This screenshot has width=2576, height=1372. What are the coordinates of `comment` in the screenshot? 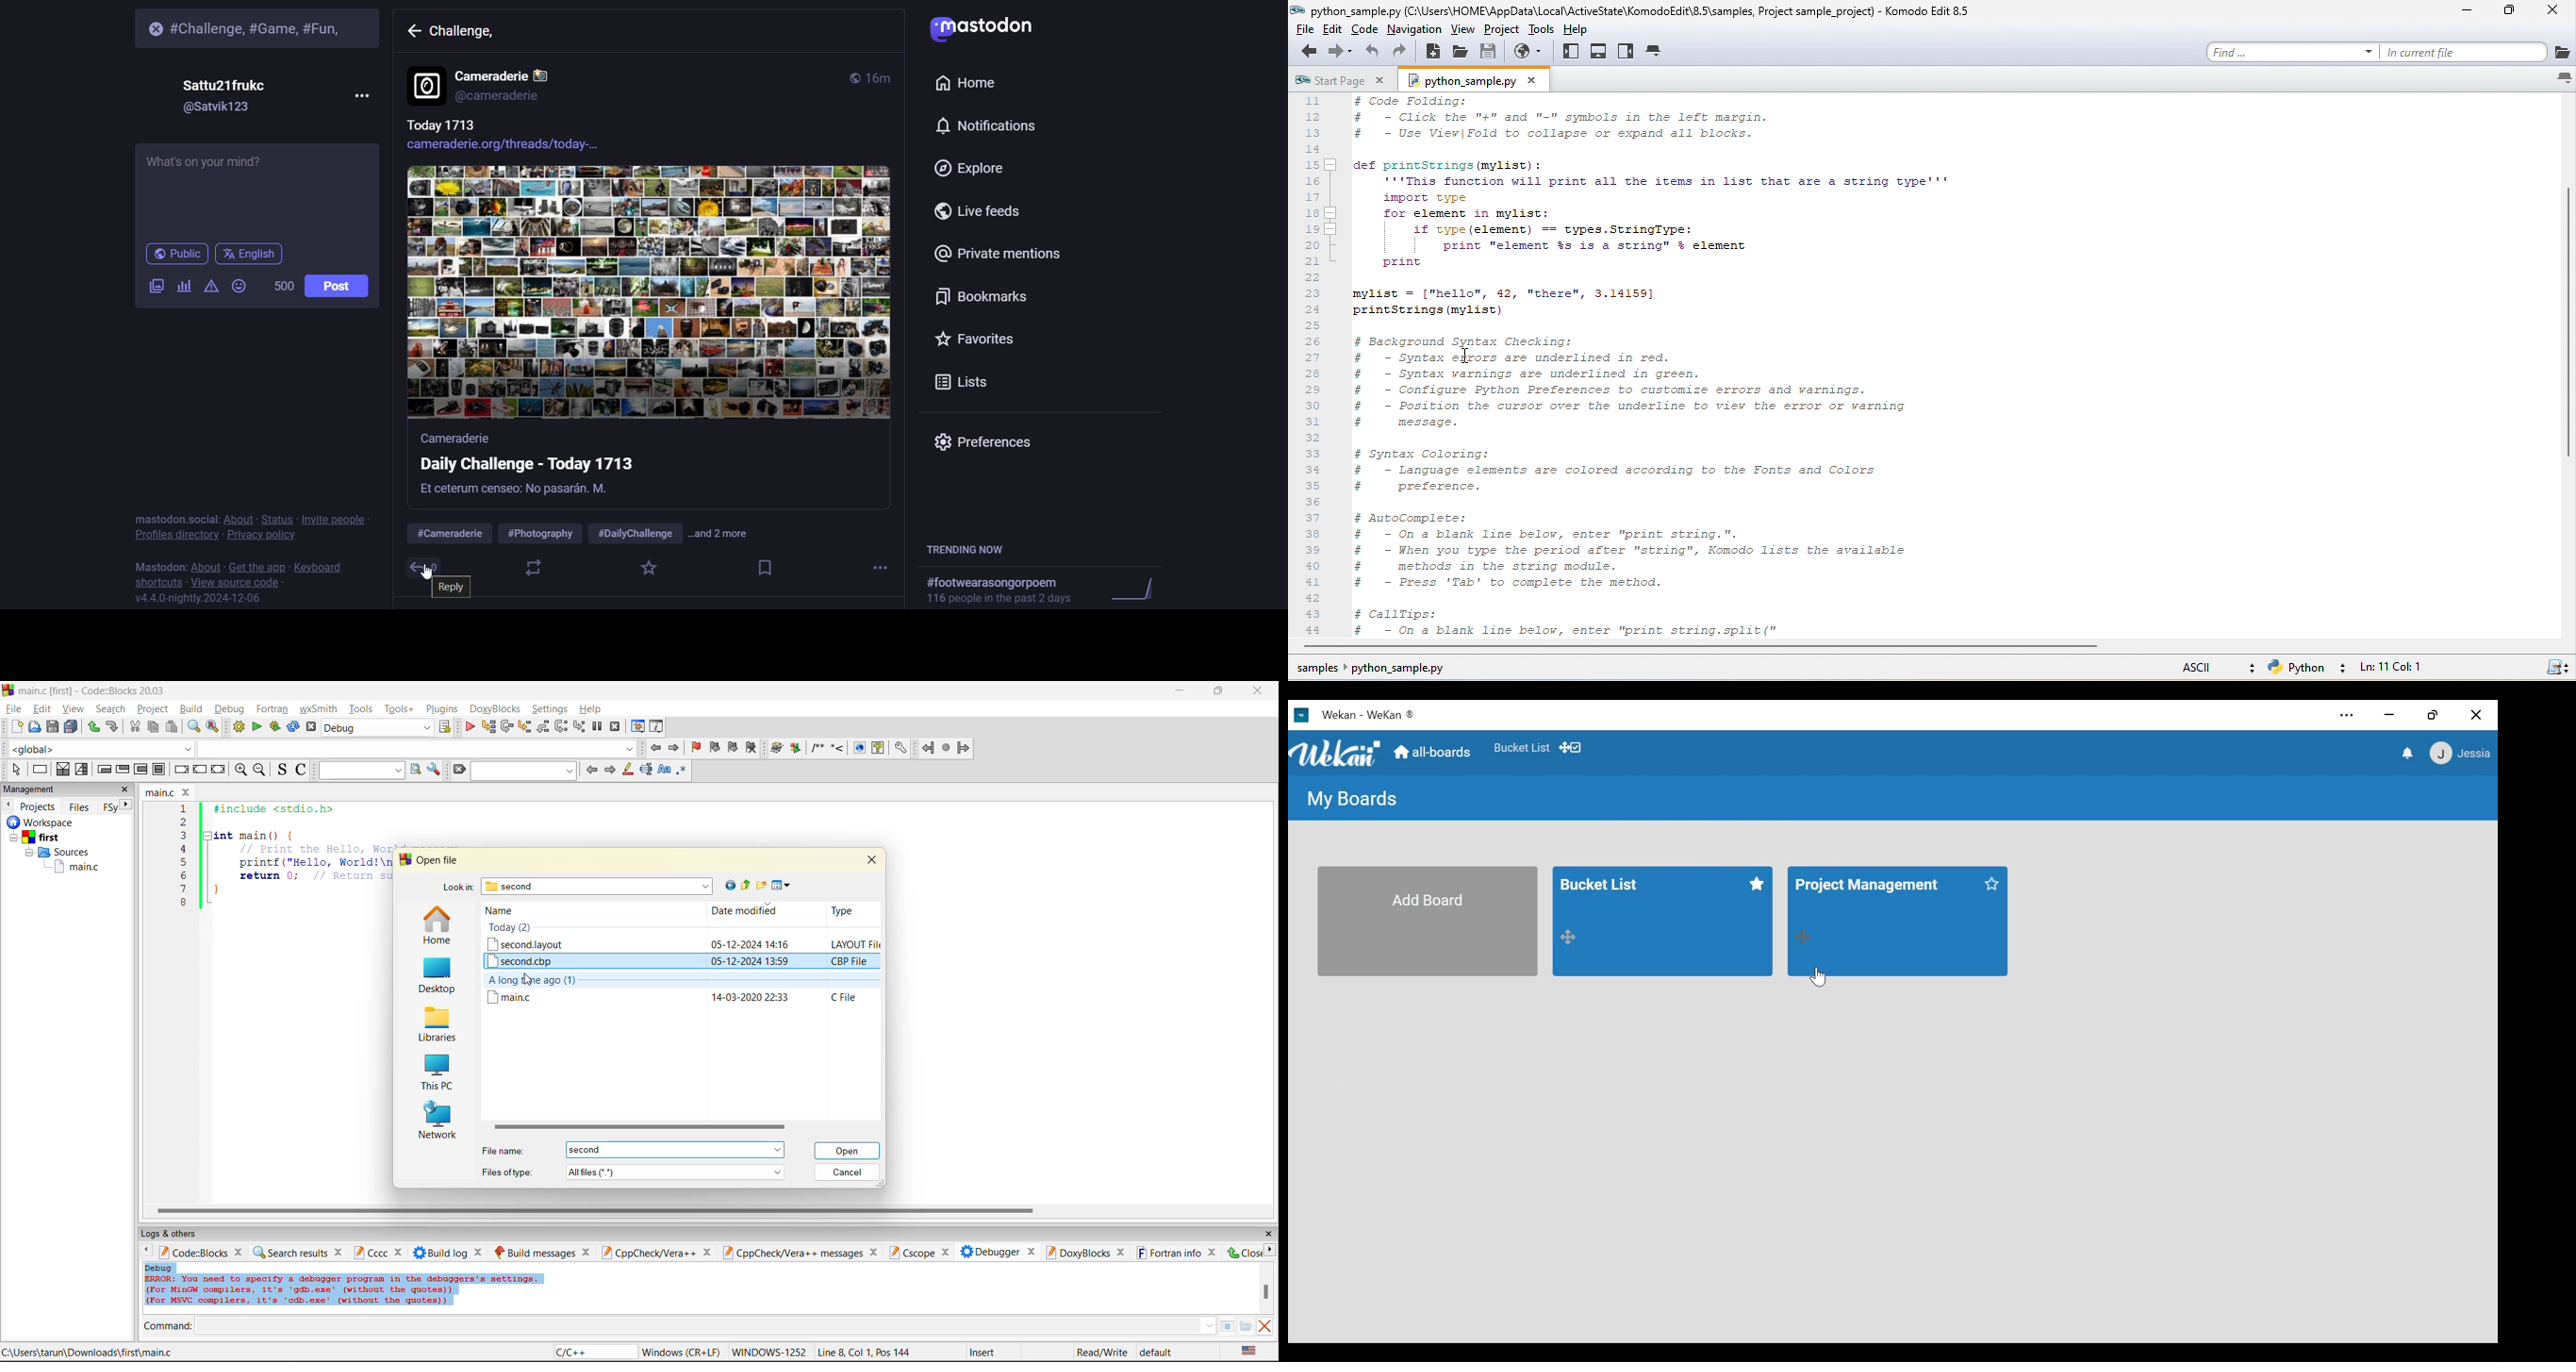 It's located at (817, 748).